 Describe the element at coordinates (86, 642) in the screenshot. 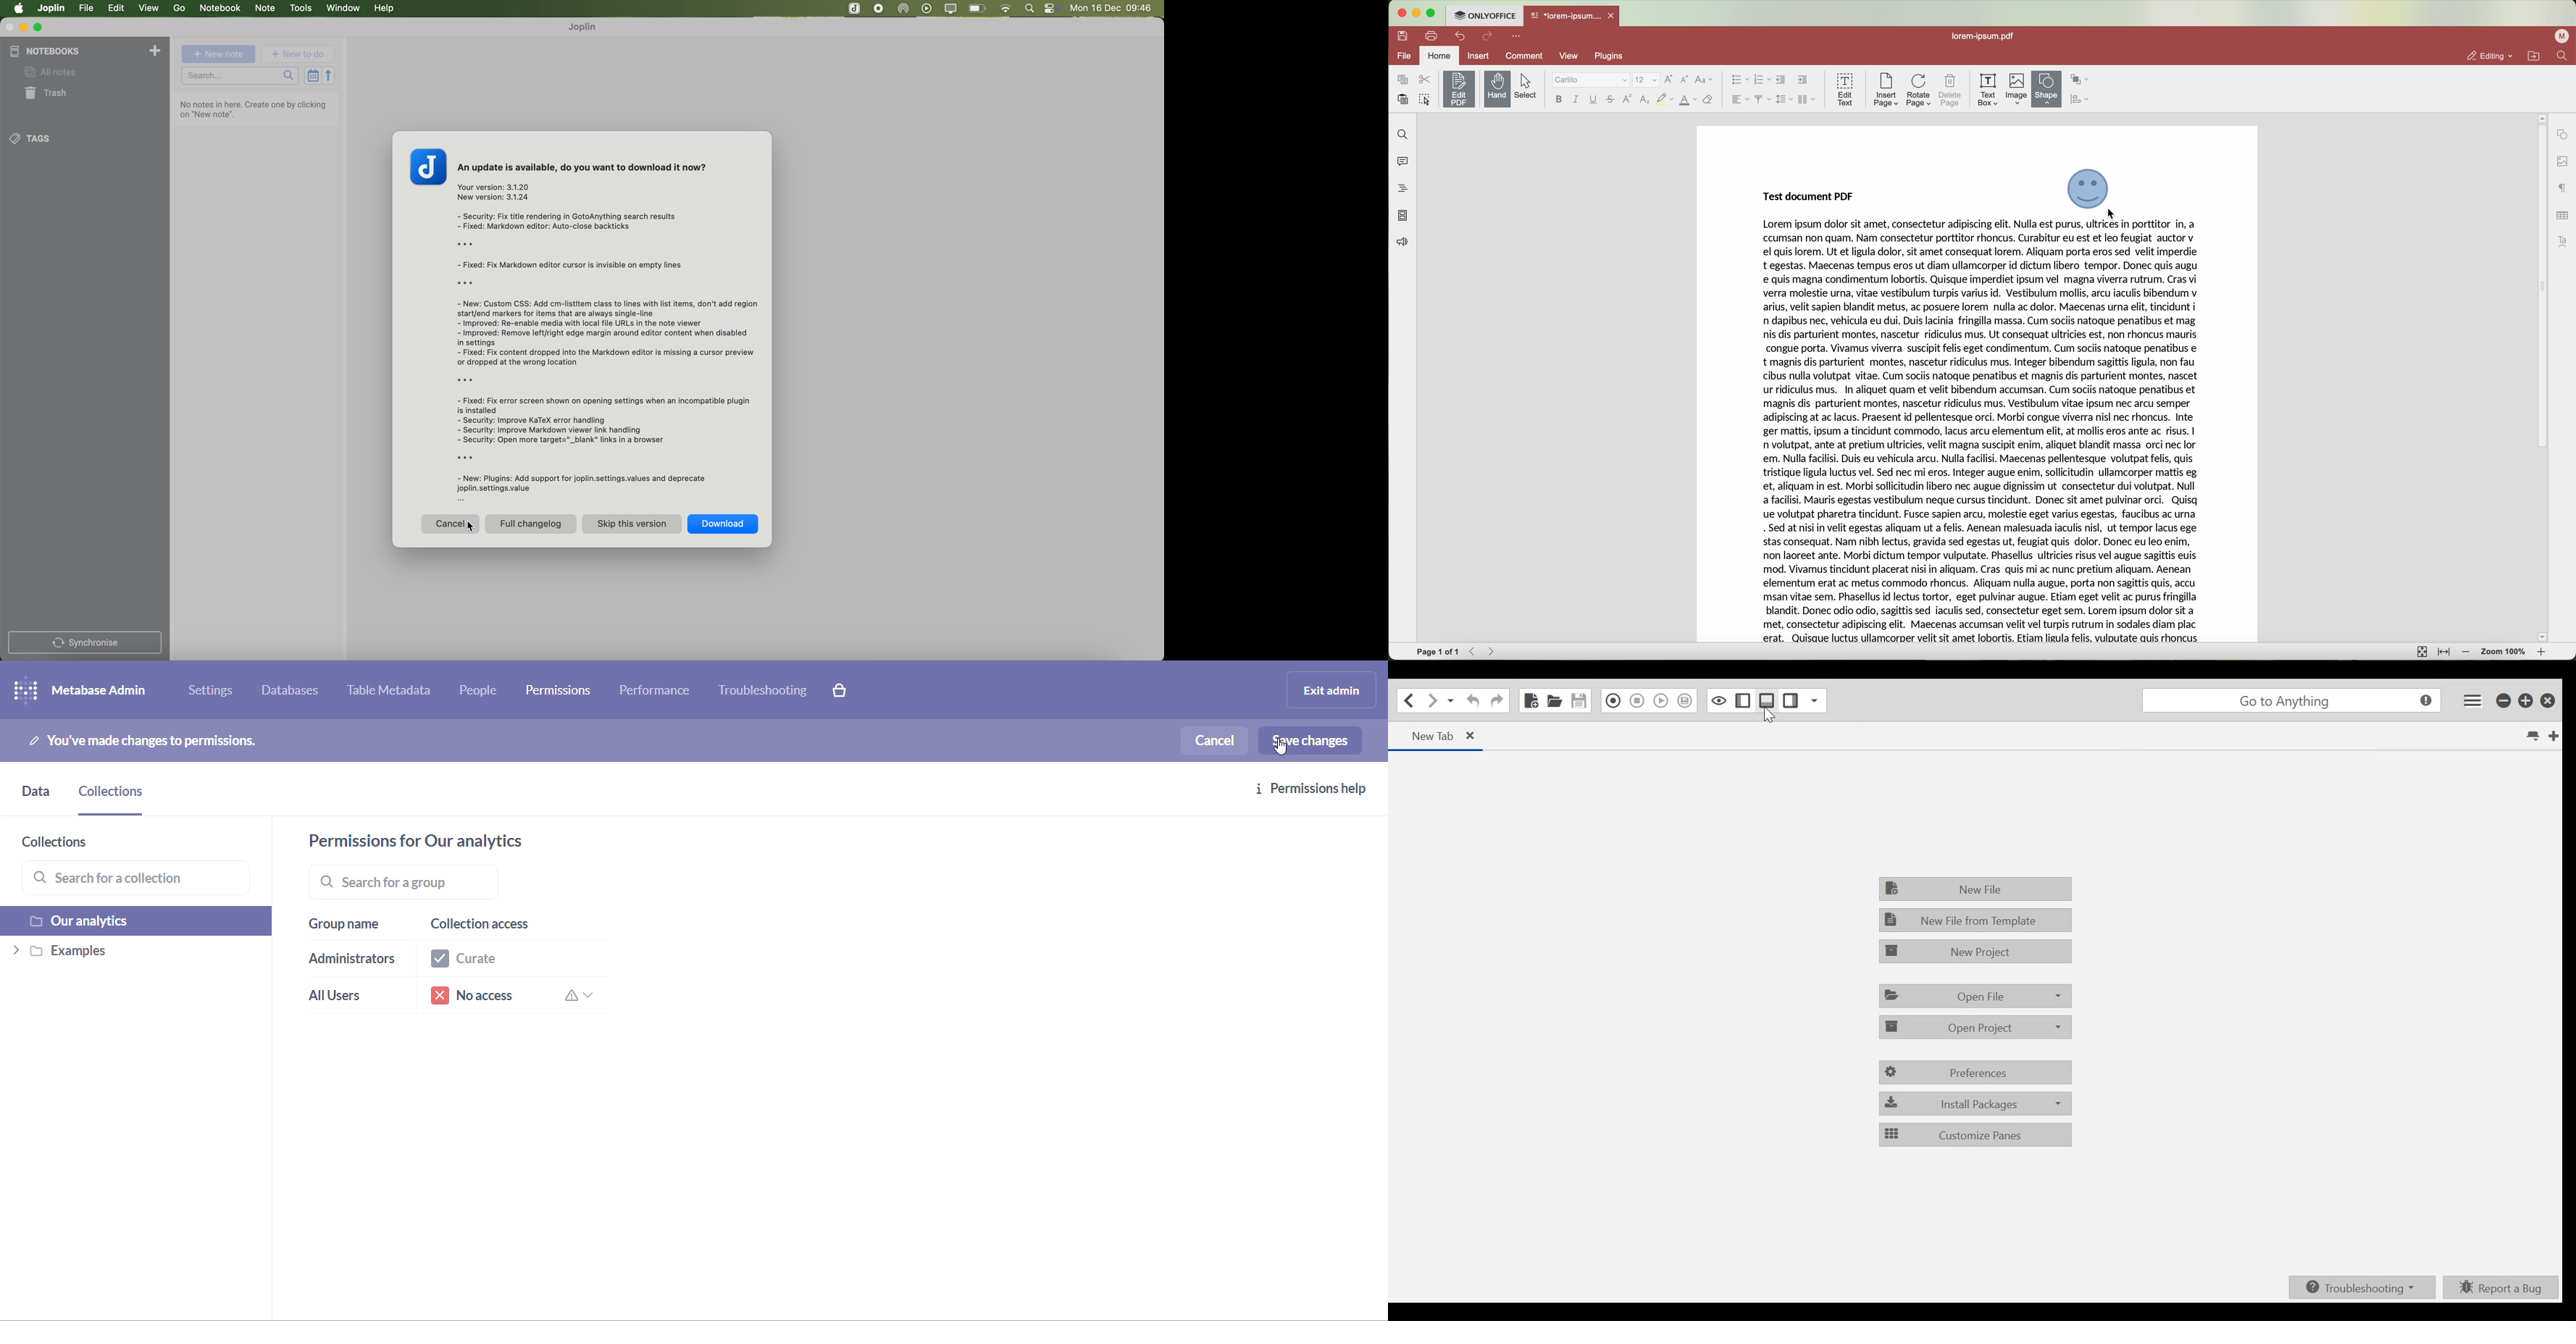

I see `synchronise` at that location.